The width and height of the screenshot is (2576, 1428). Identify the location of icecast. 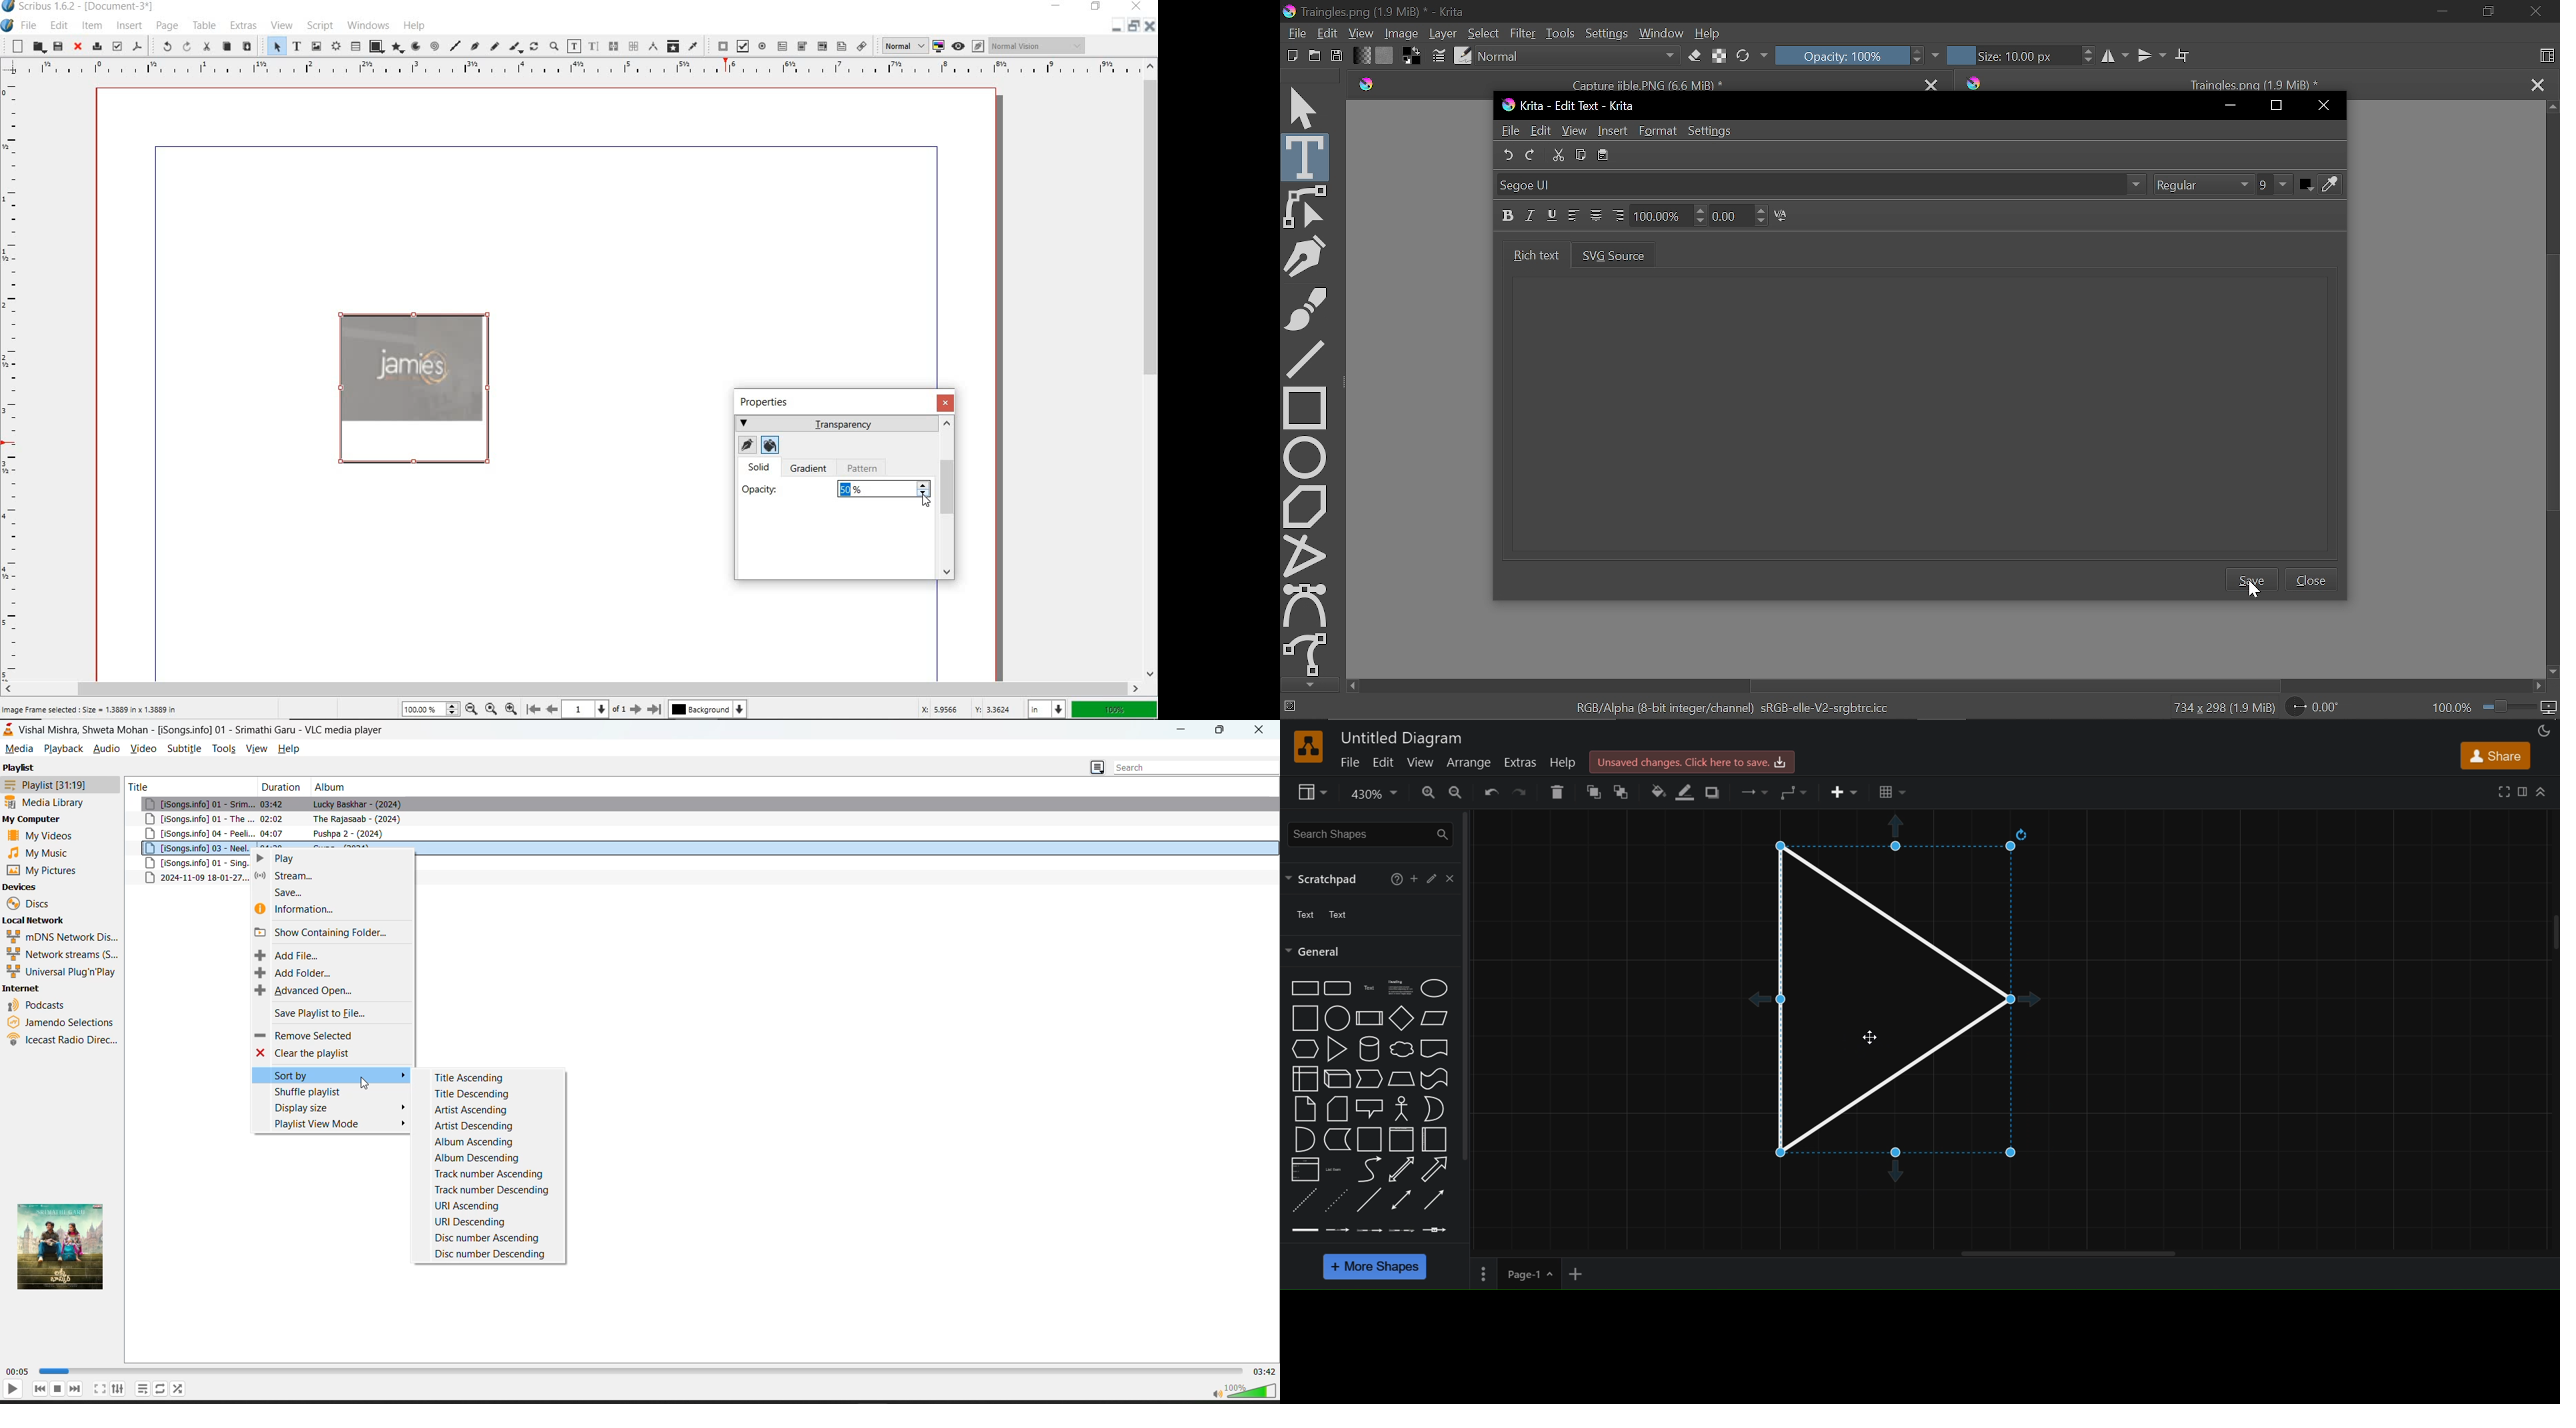
(63, 1041).